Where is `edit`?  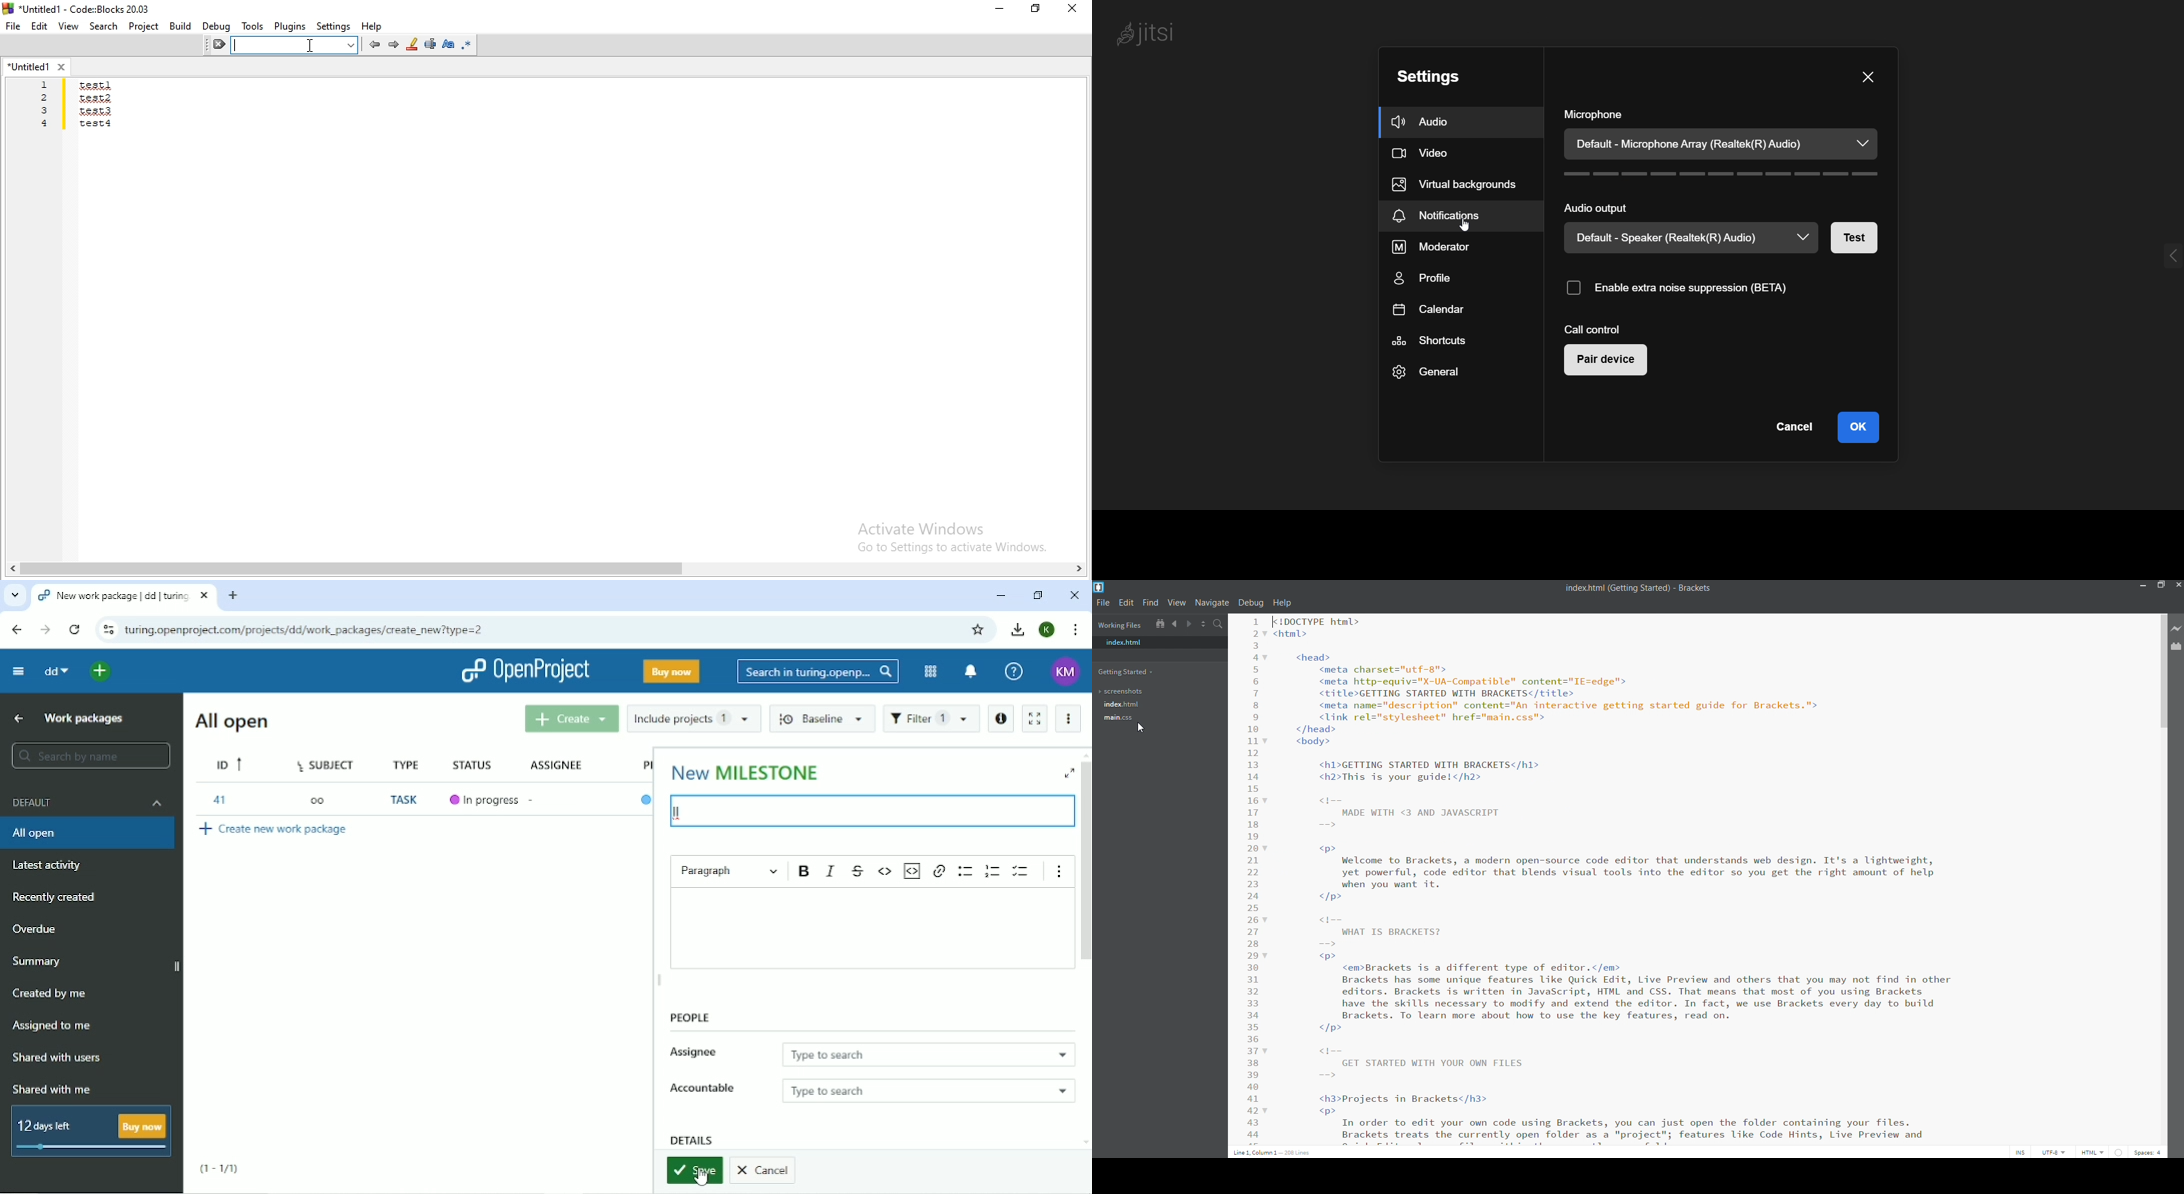
edit is located at coordinates (1128, 602).